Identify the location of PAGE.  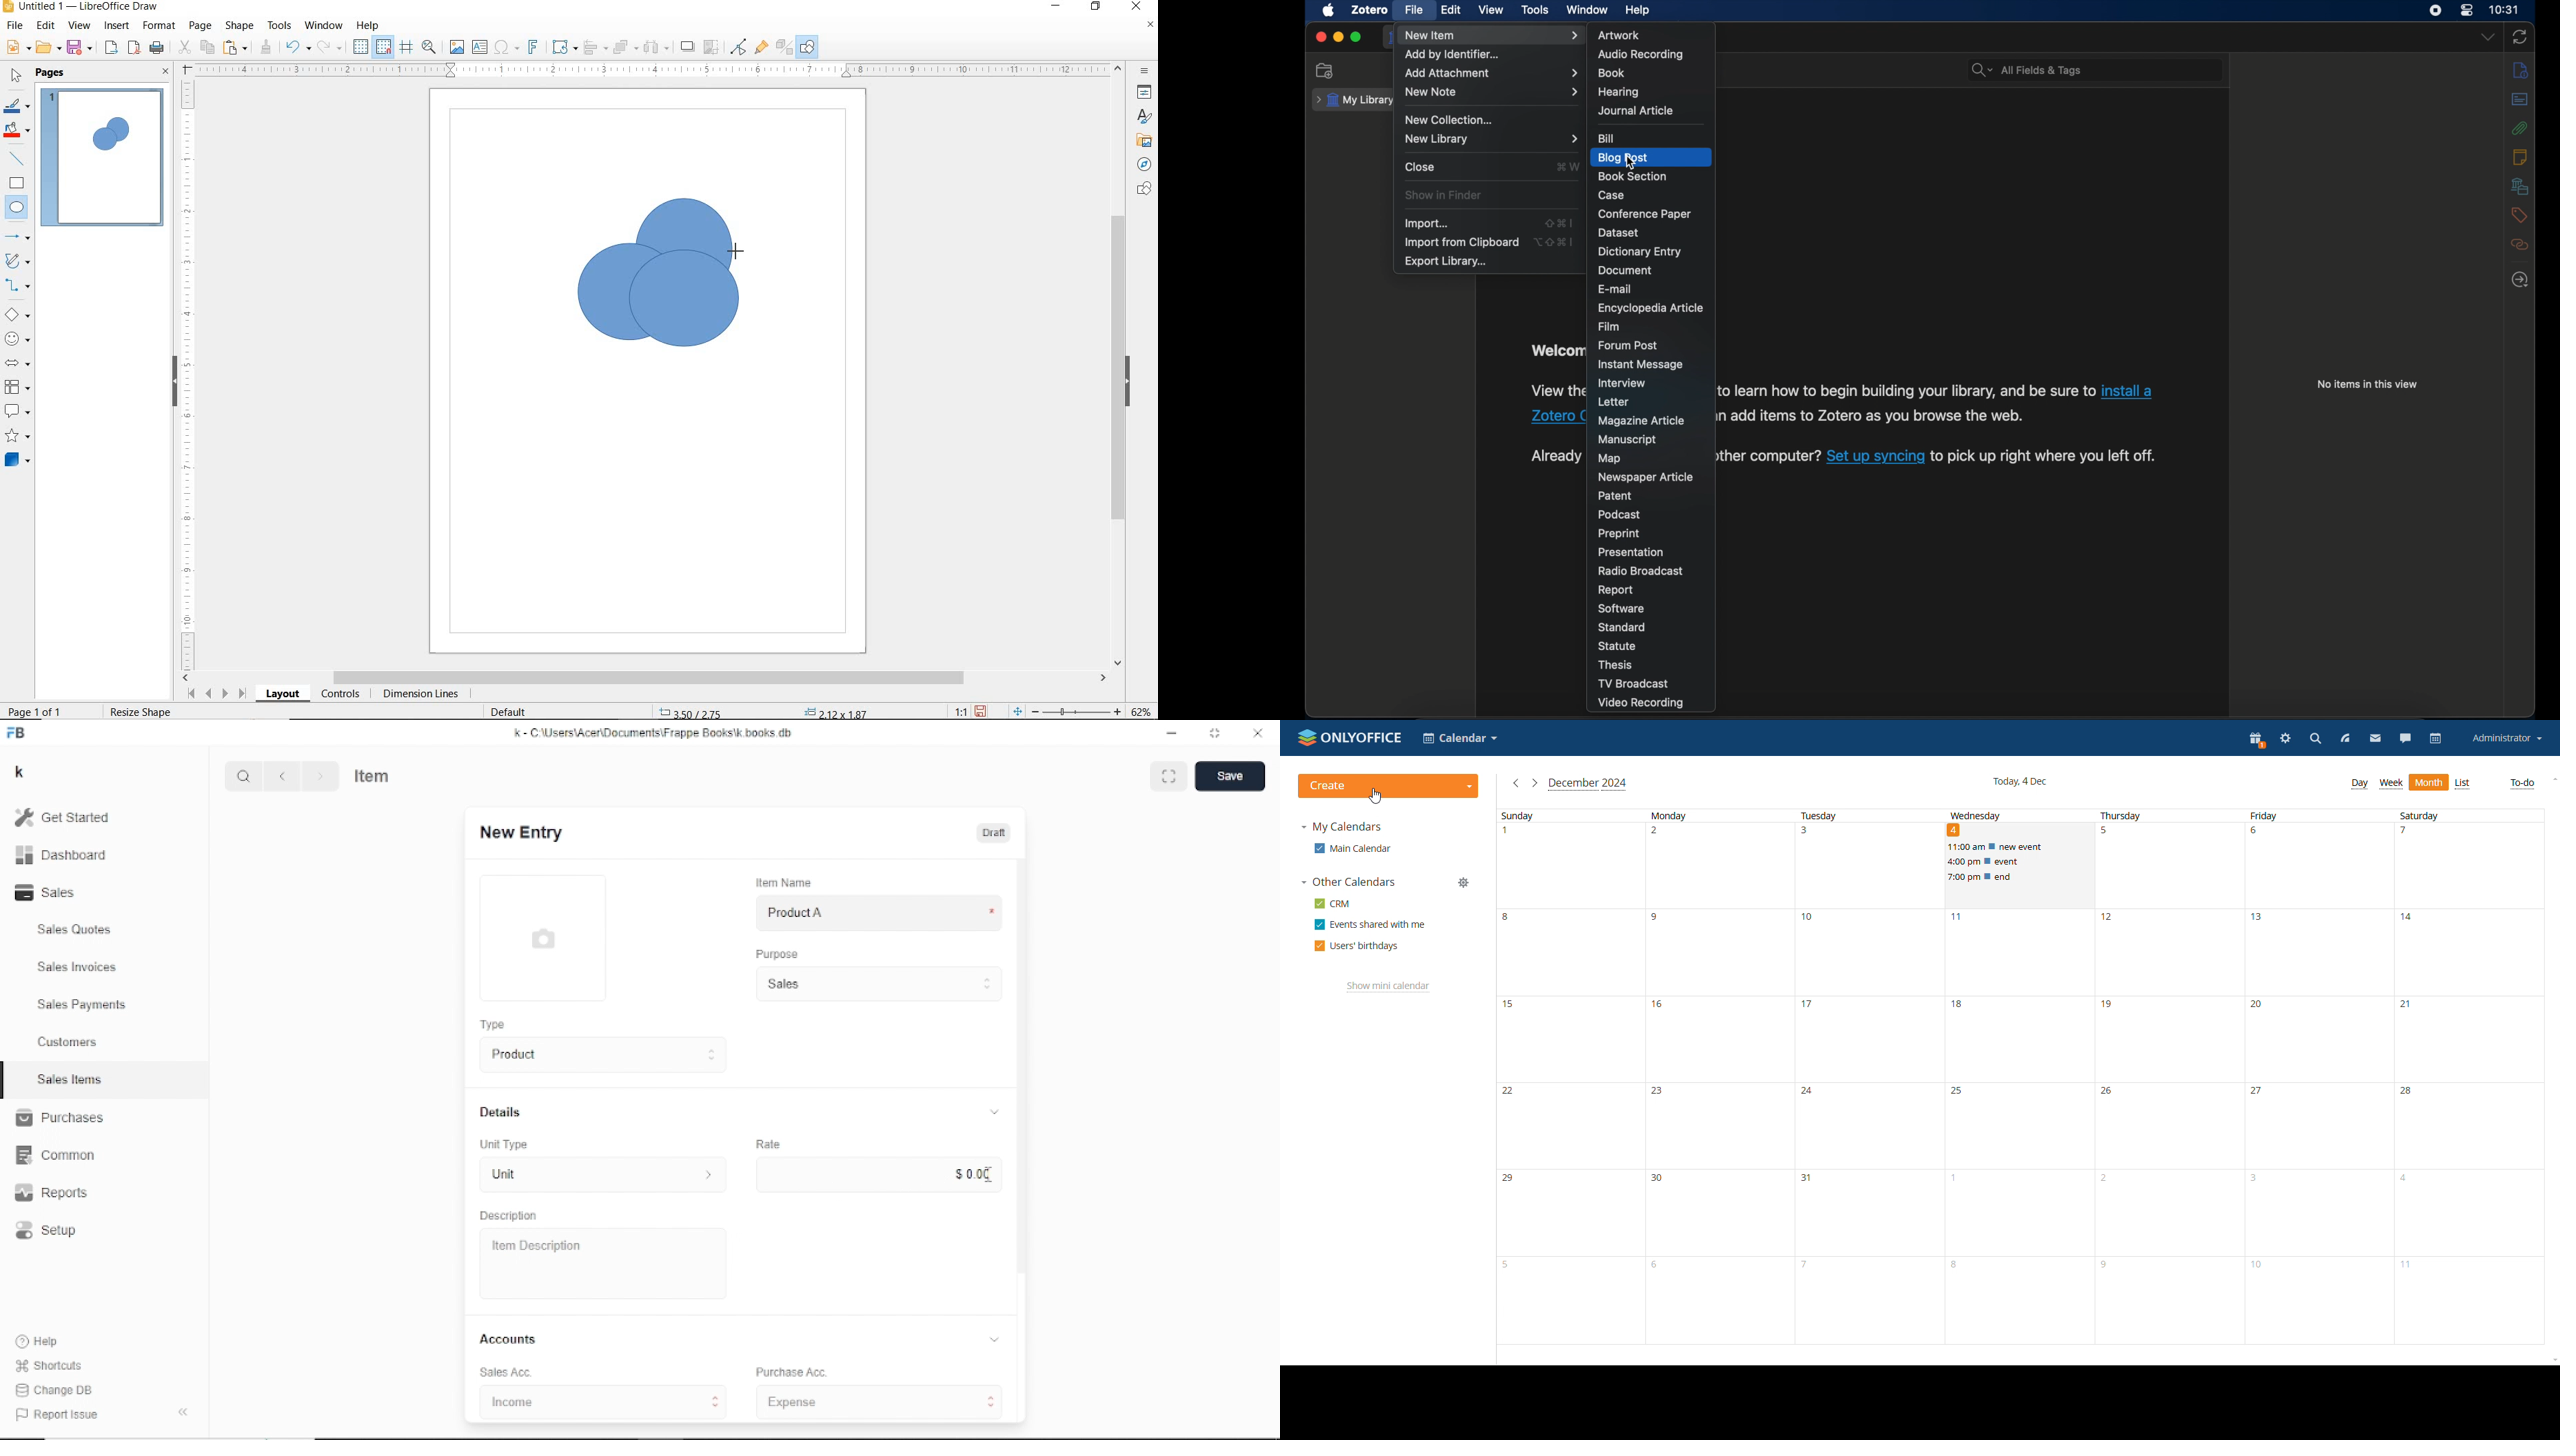
(200, 26).